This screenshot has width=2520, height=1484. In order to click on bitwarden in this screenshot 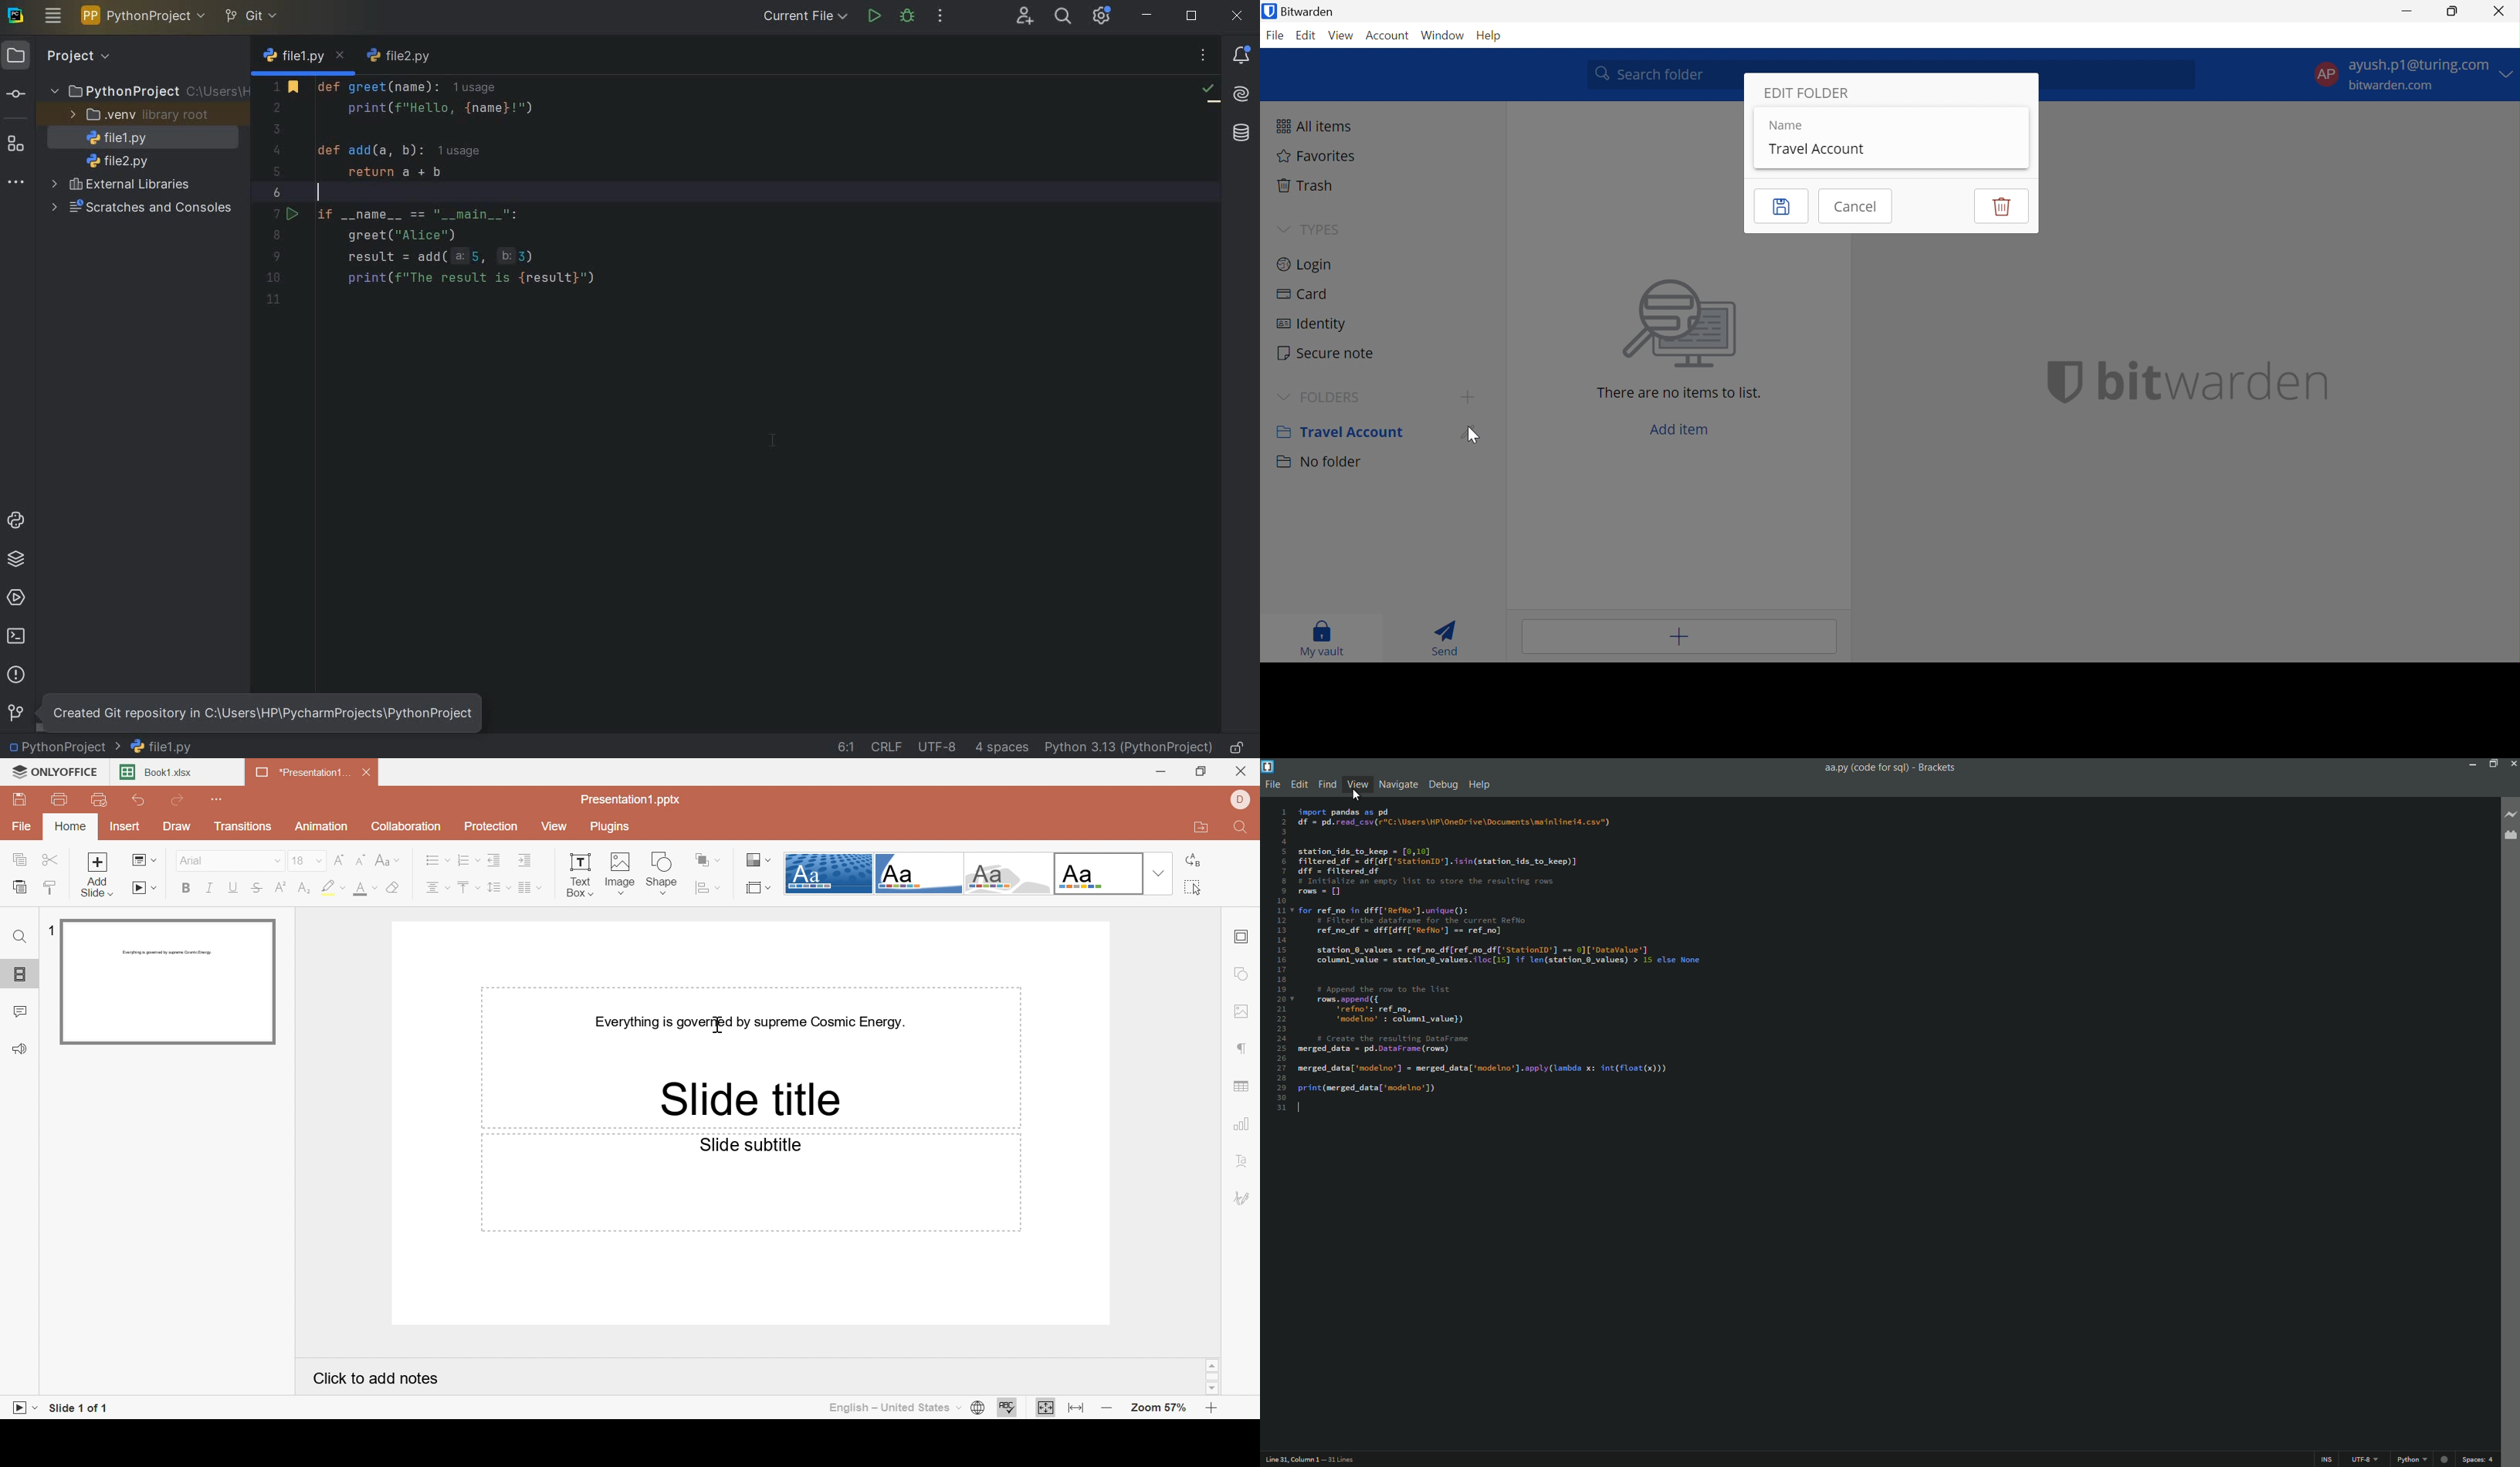, I will do `click(2212, 381)`.